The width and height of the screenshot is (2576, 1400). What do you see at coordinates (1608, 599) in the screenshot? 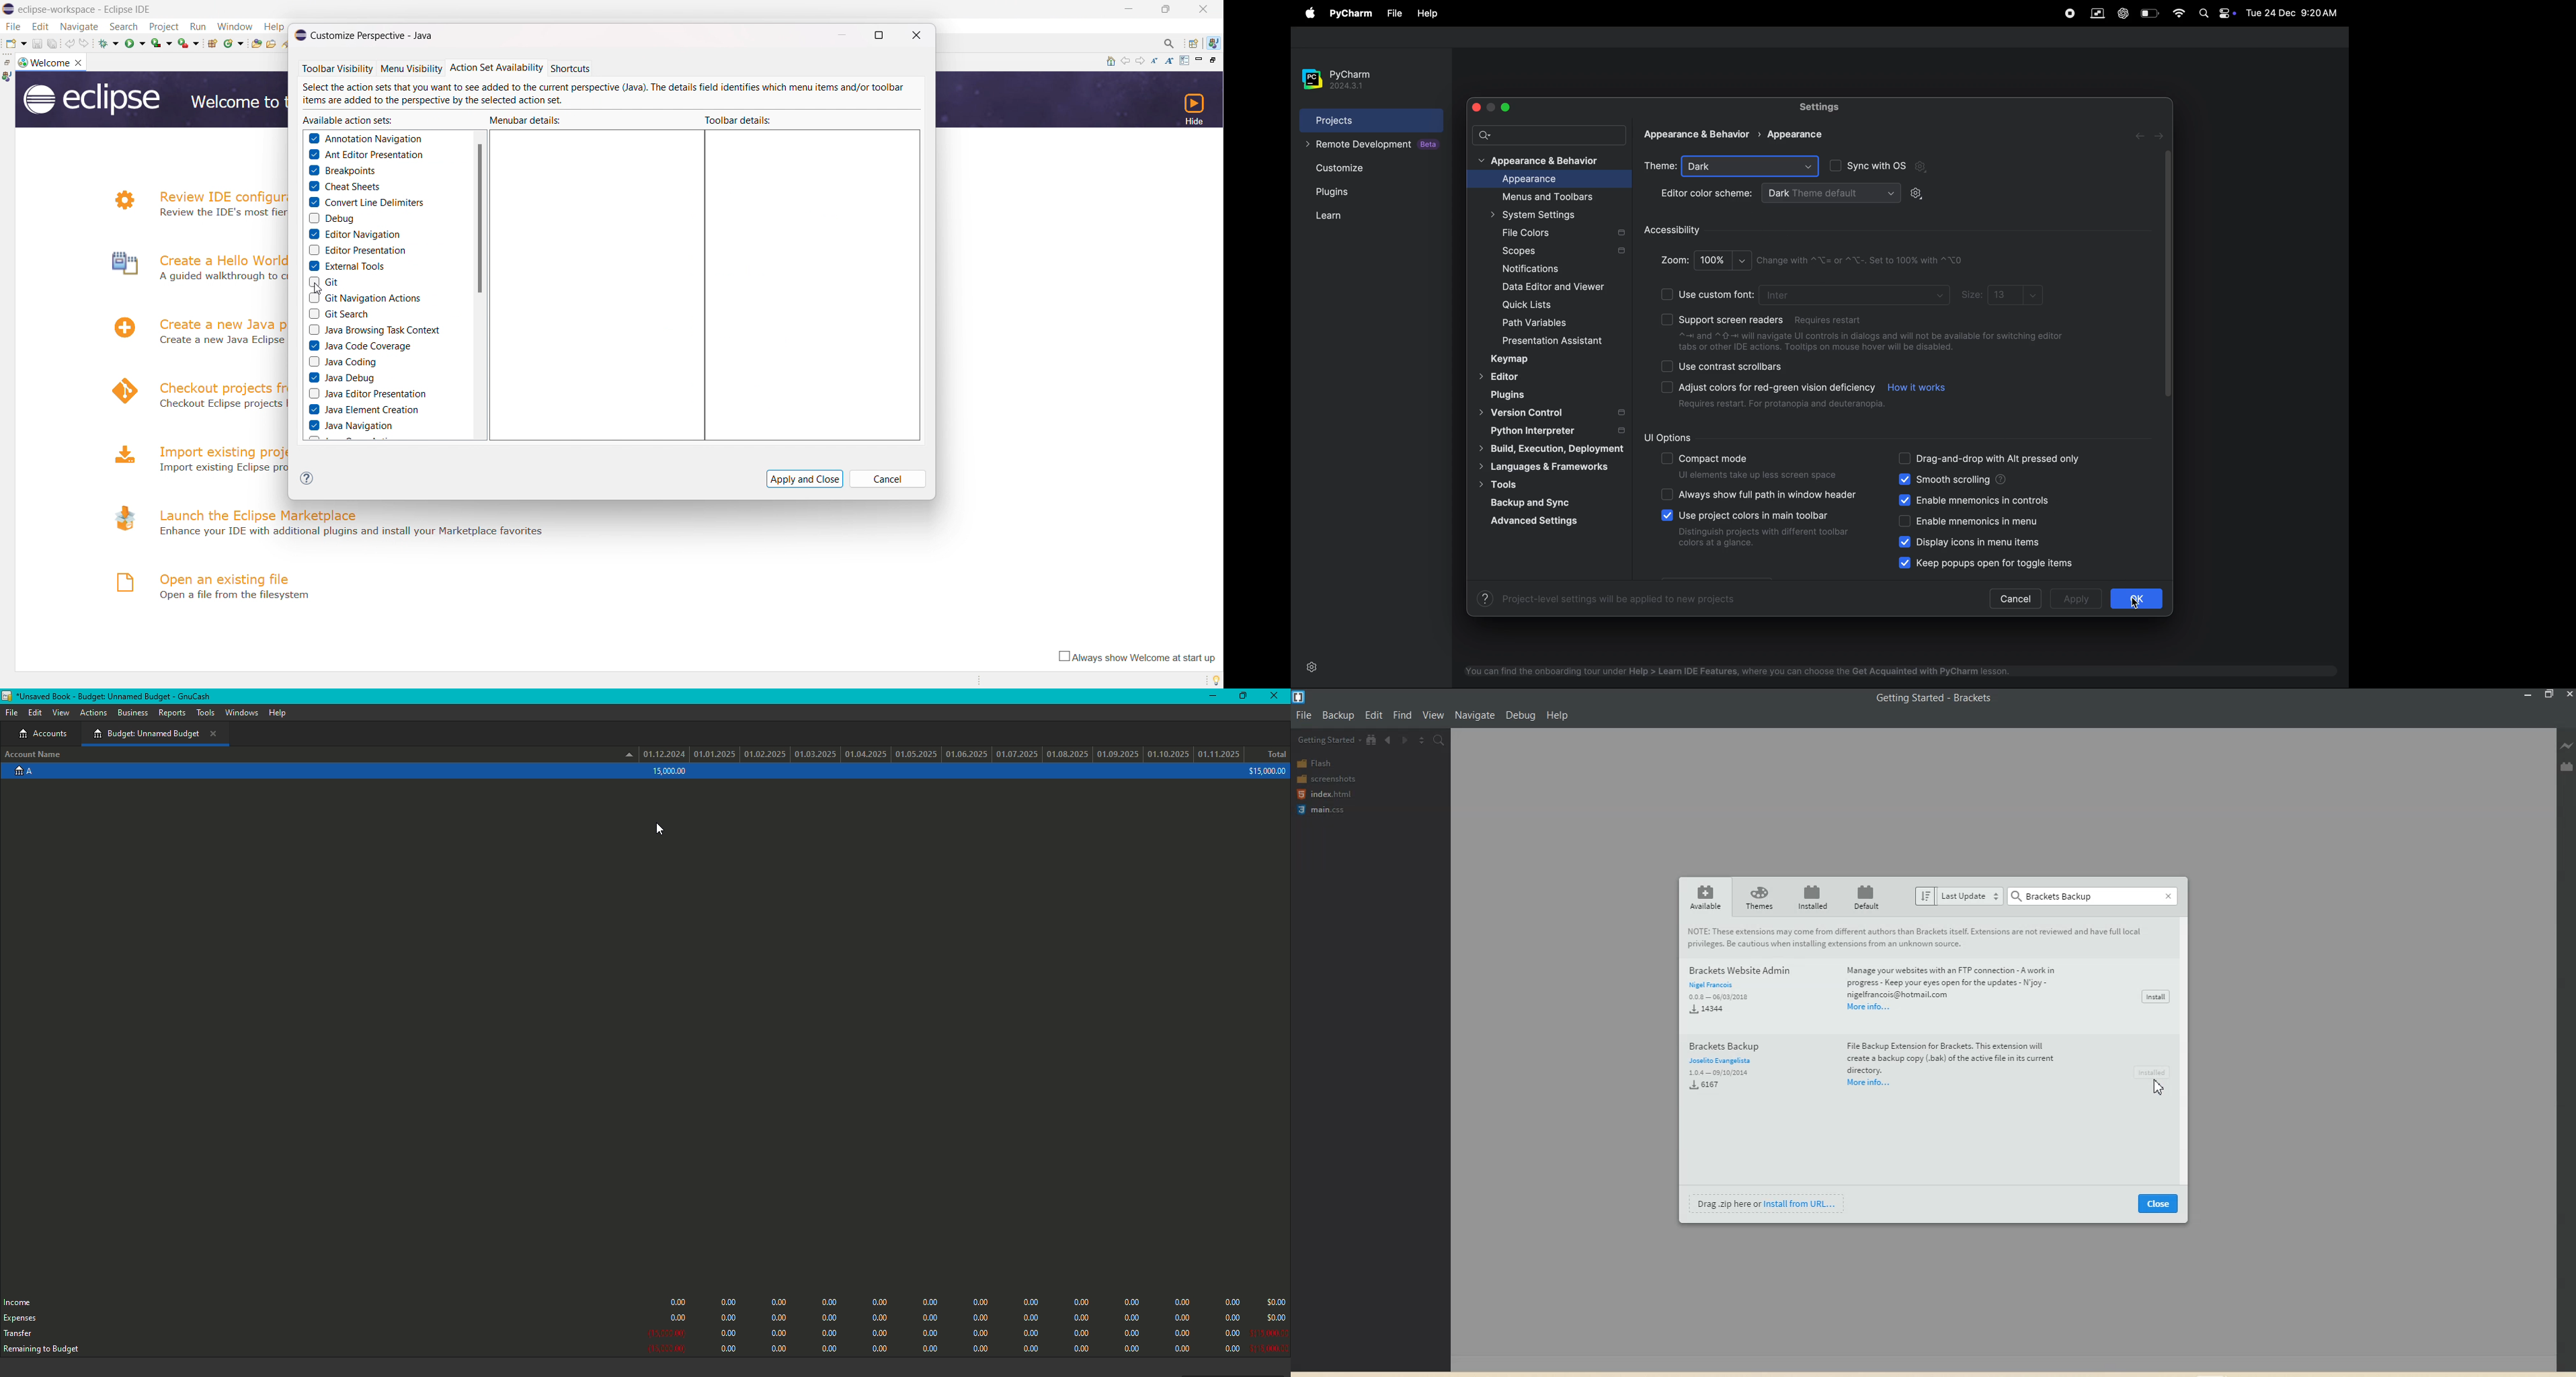
I see `project level setings` at bounding box center [1608, 599].